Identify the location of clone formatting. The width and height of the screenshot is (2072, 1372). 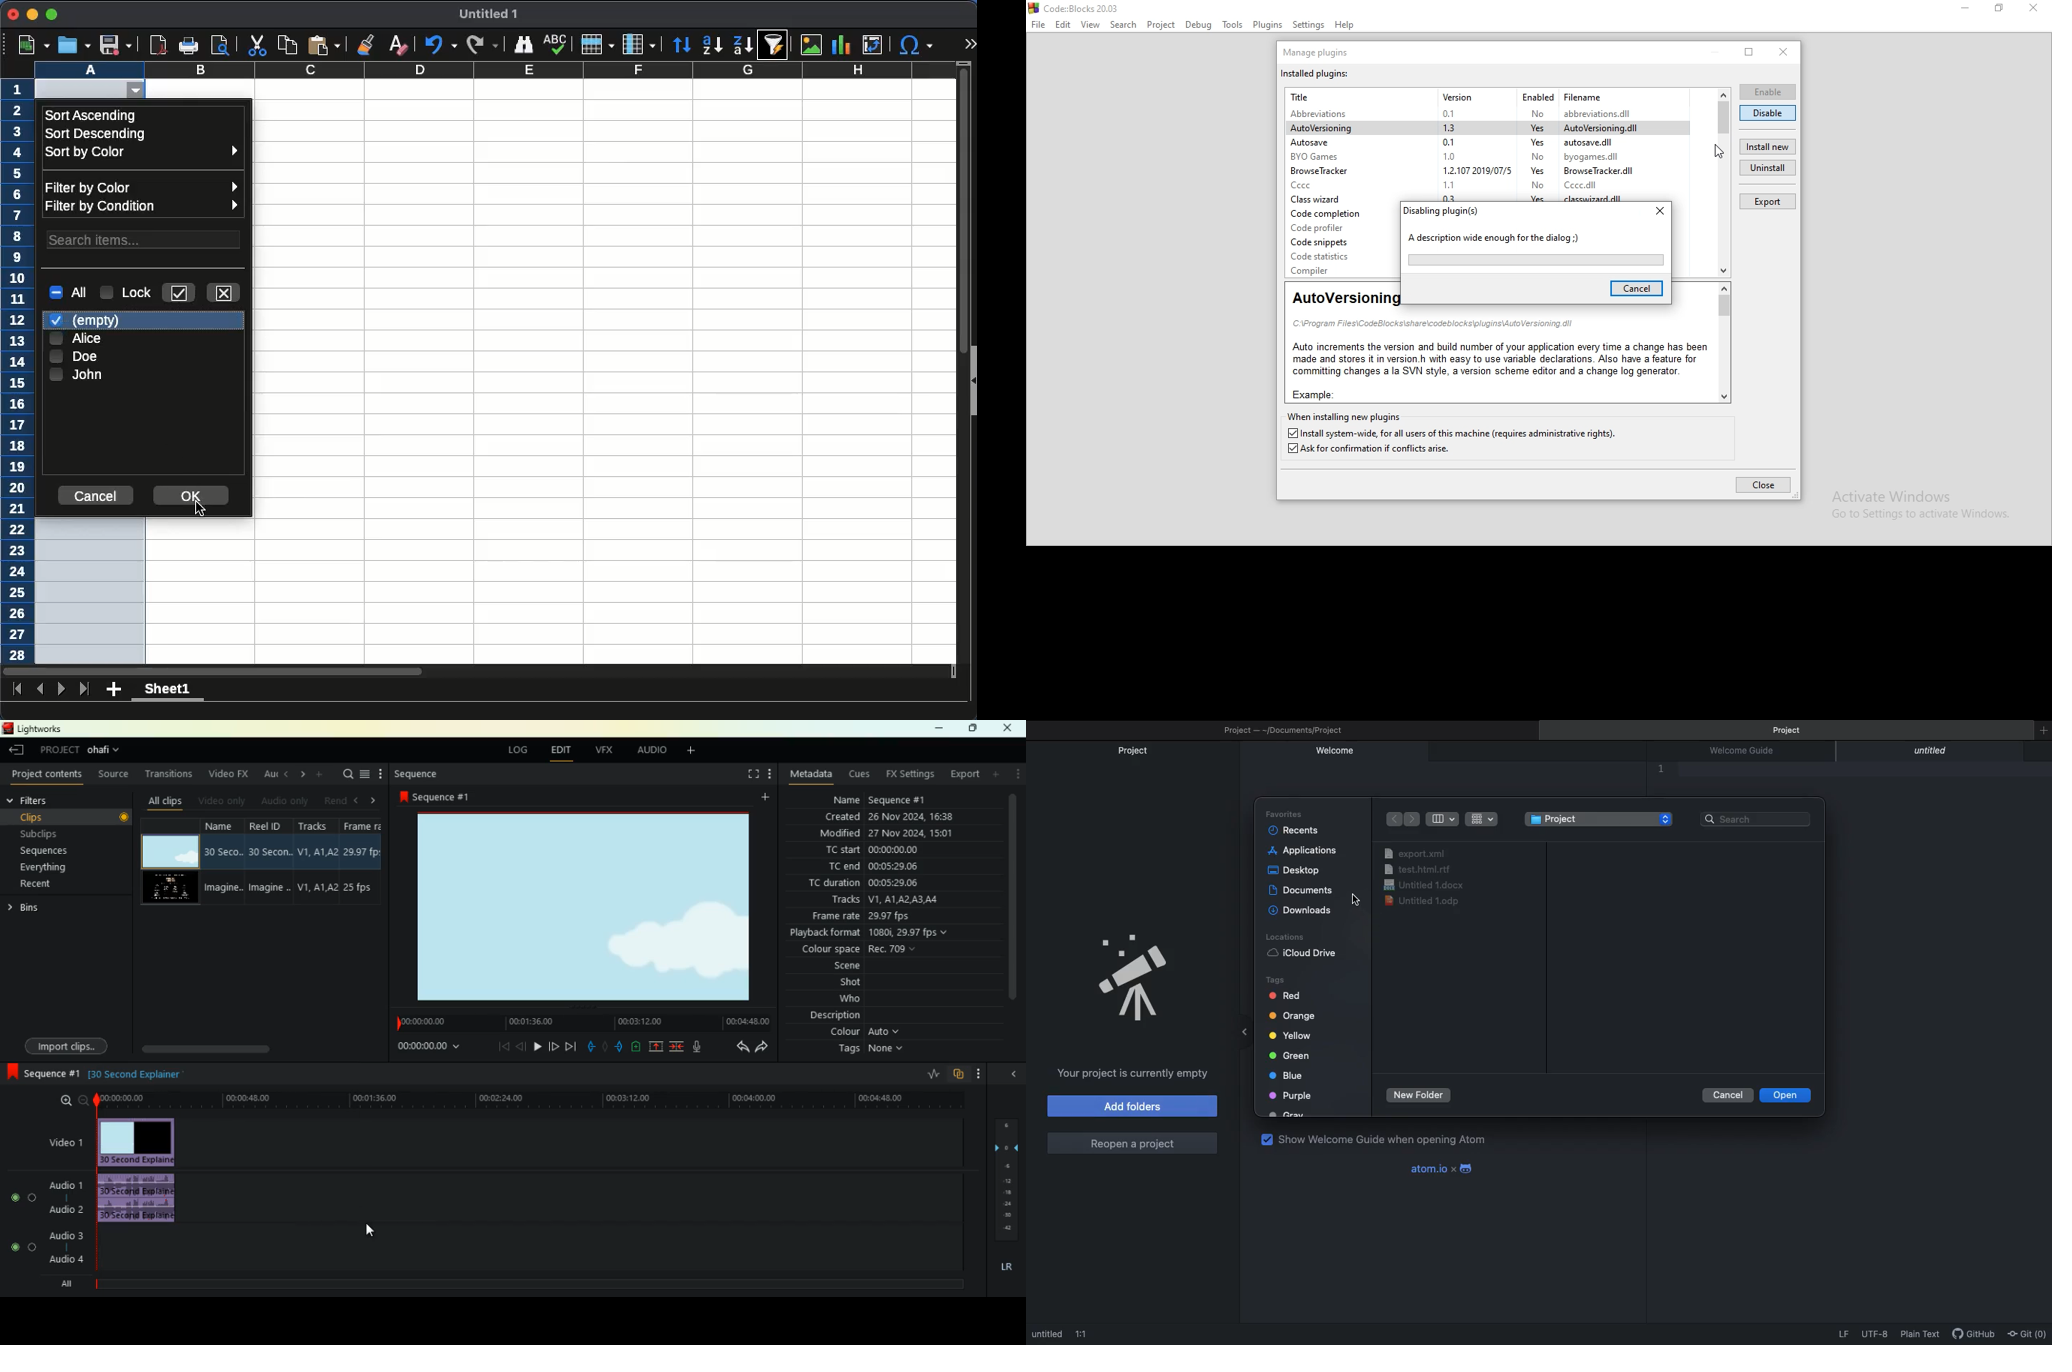
(369, 44).